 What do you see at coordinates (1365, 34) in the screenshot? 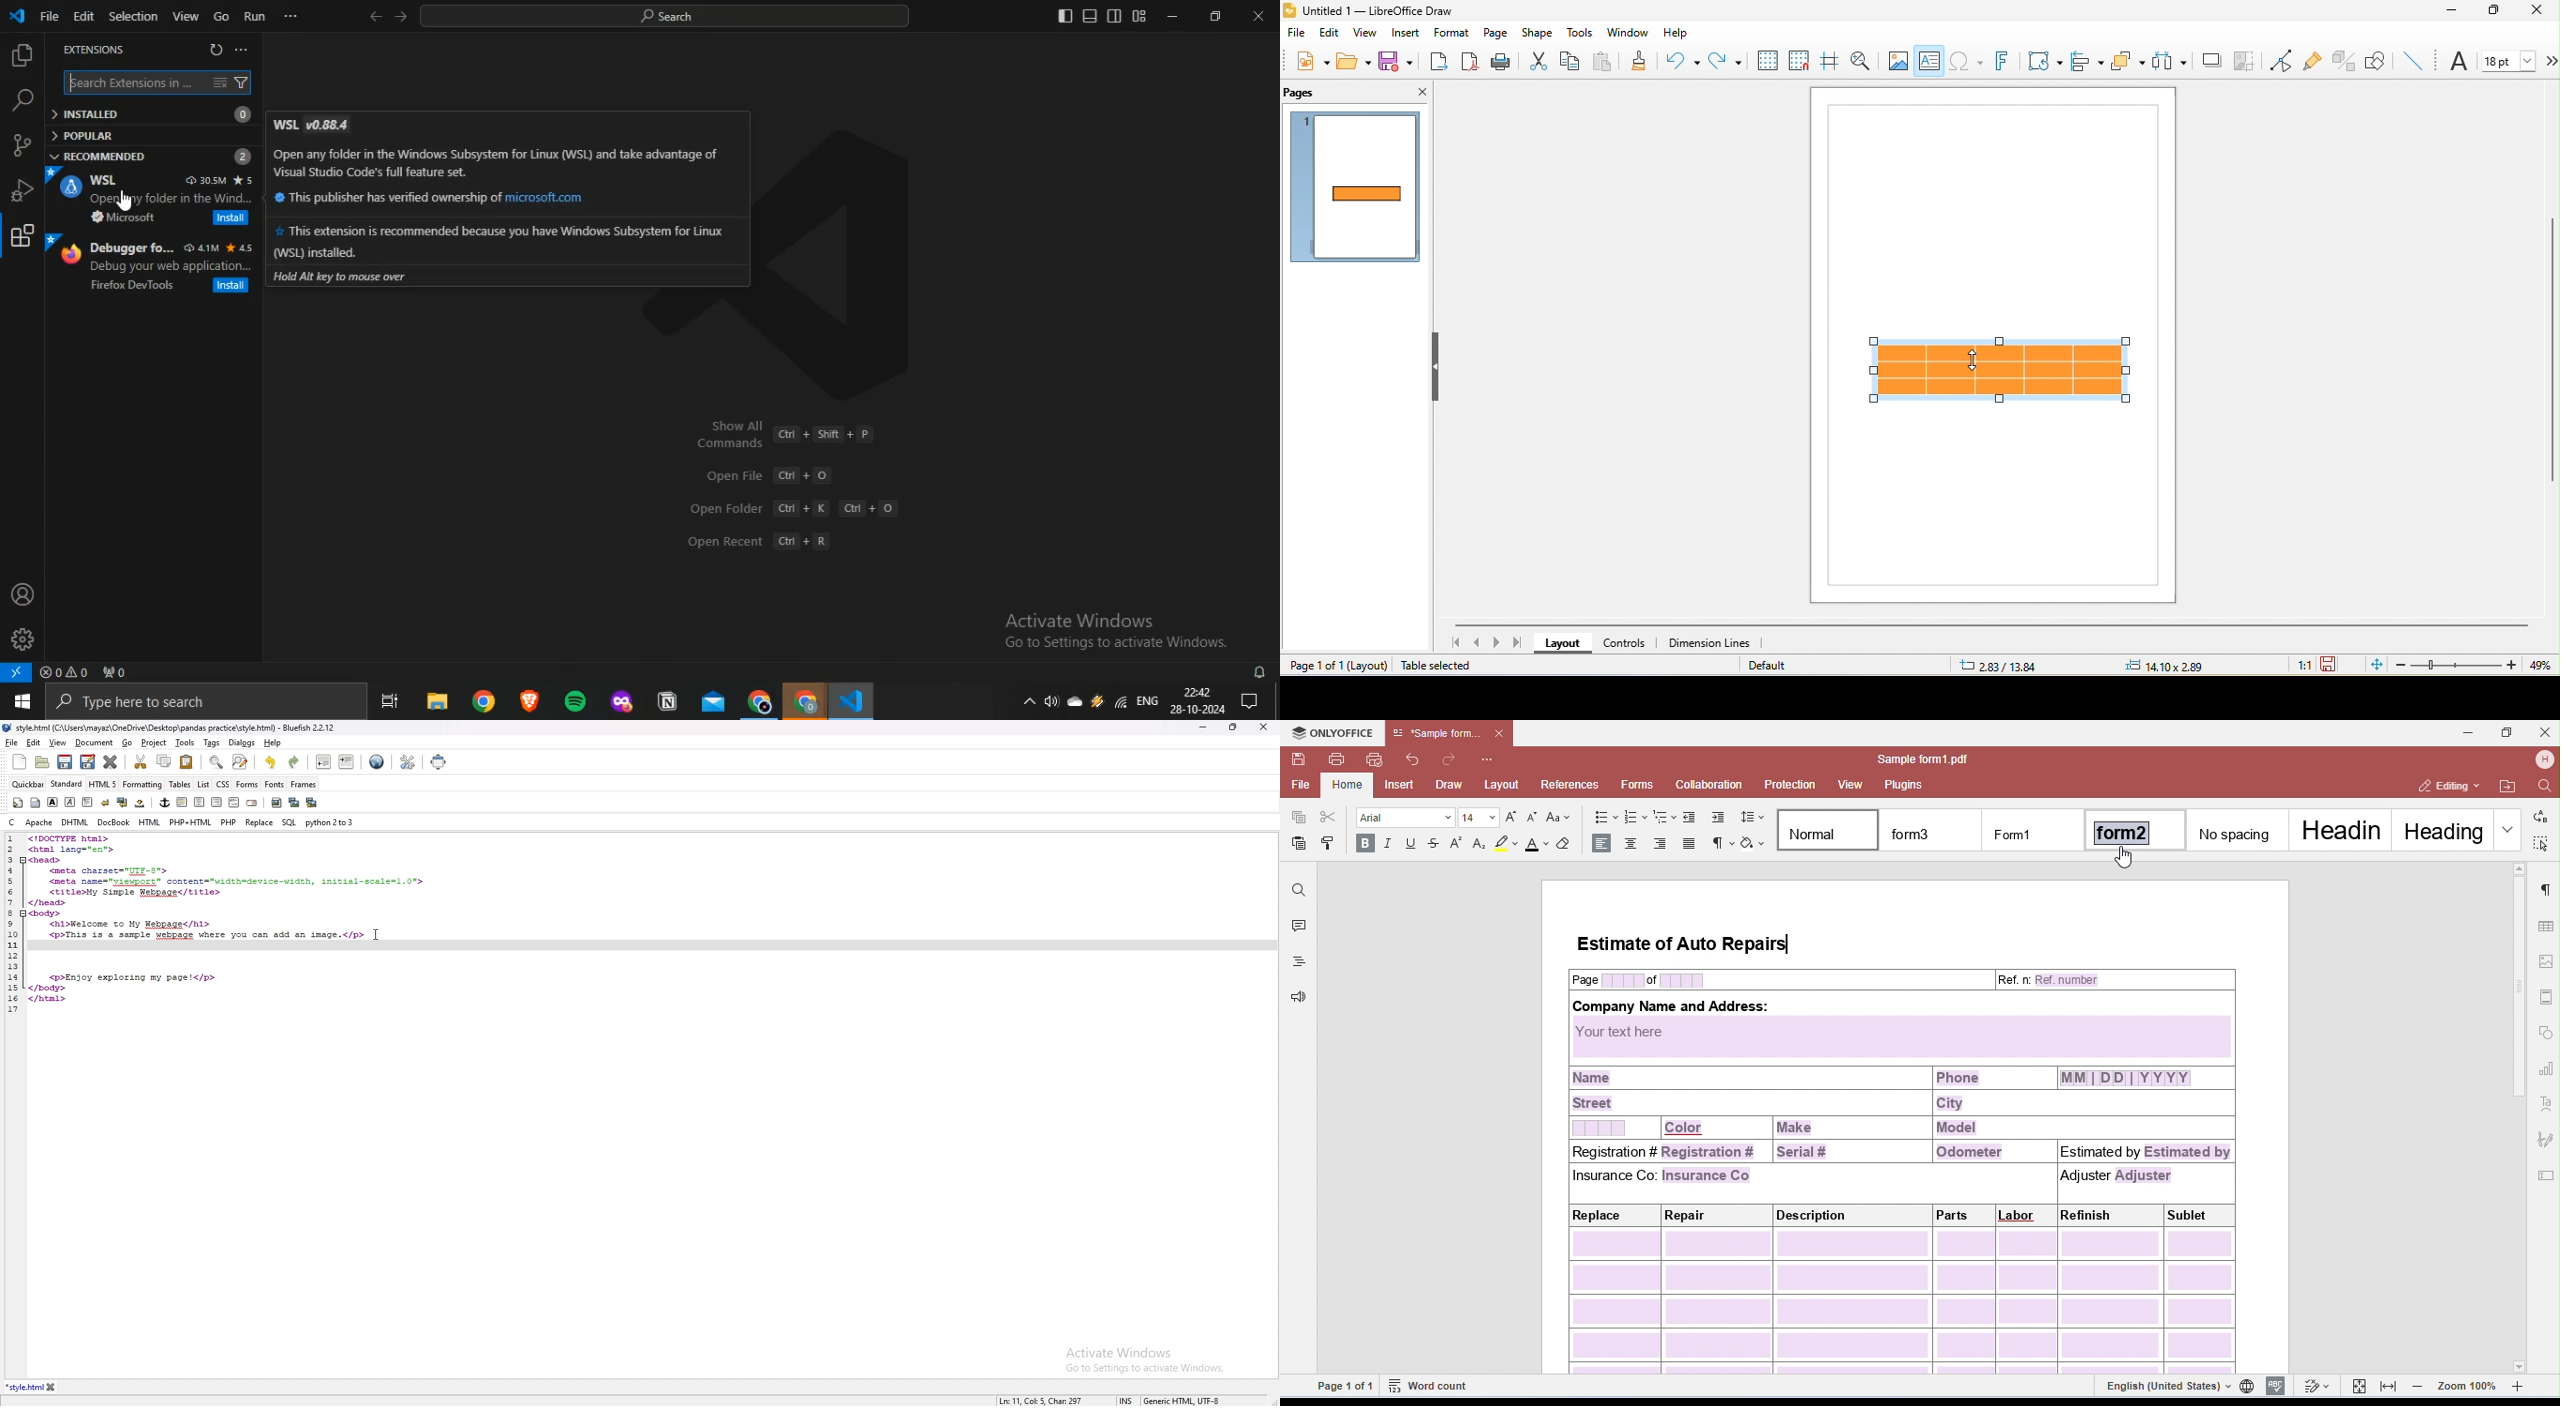
I see `view` at bounding box center [1365, 34].